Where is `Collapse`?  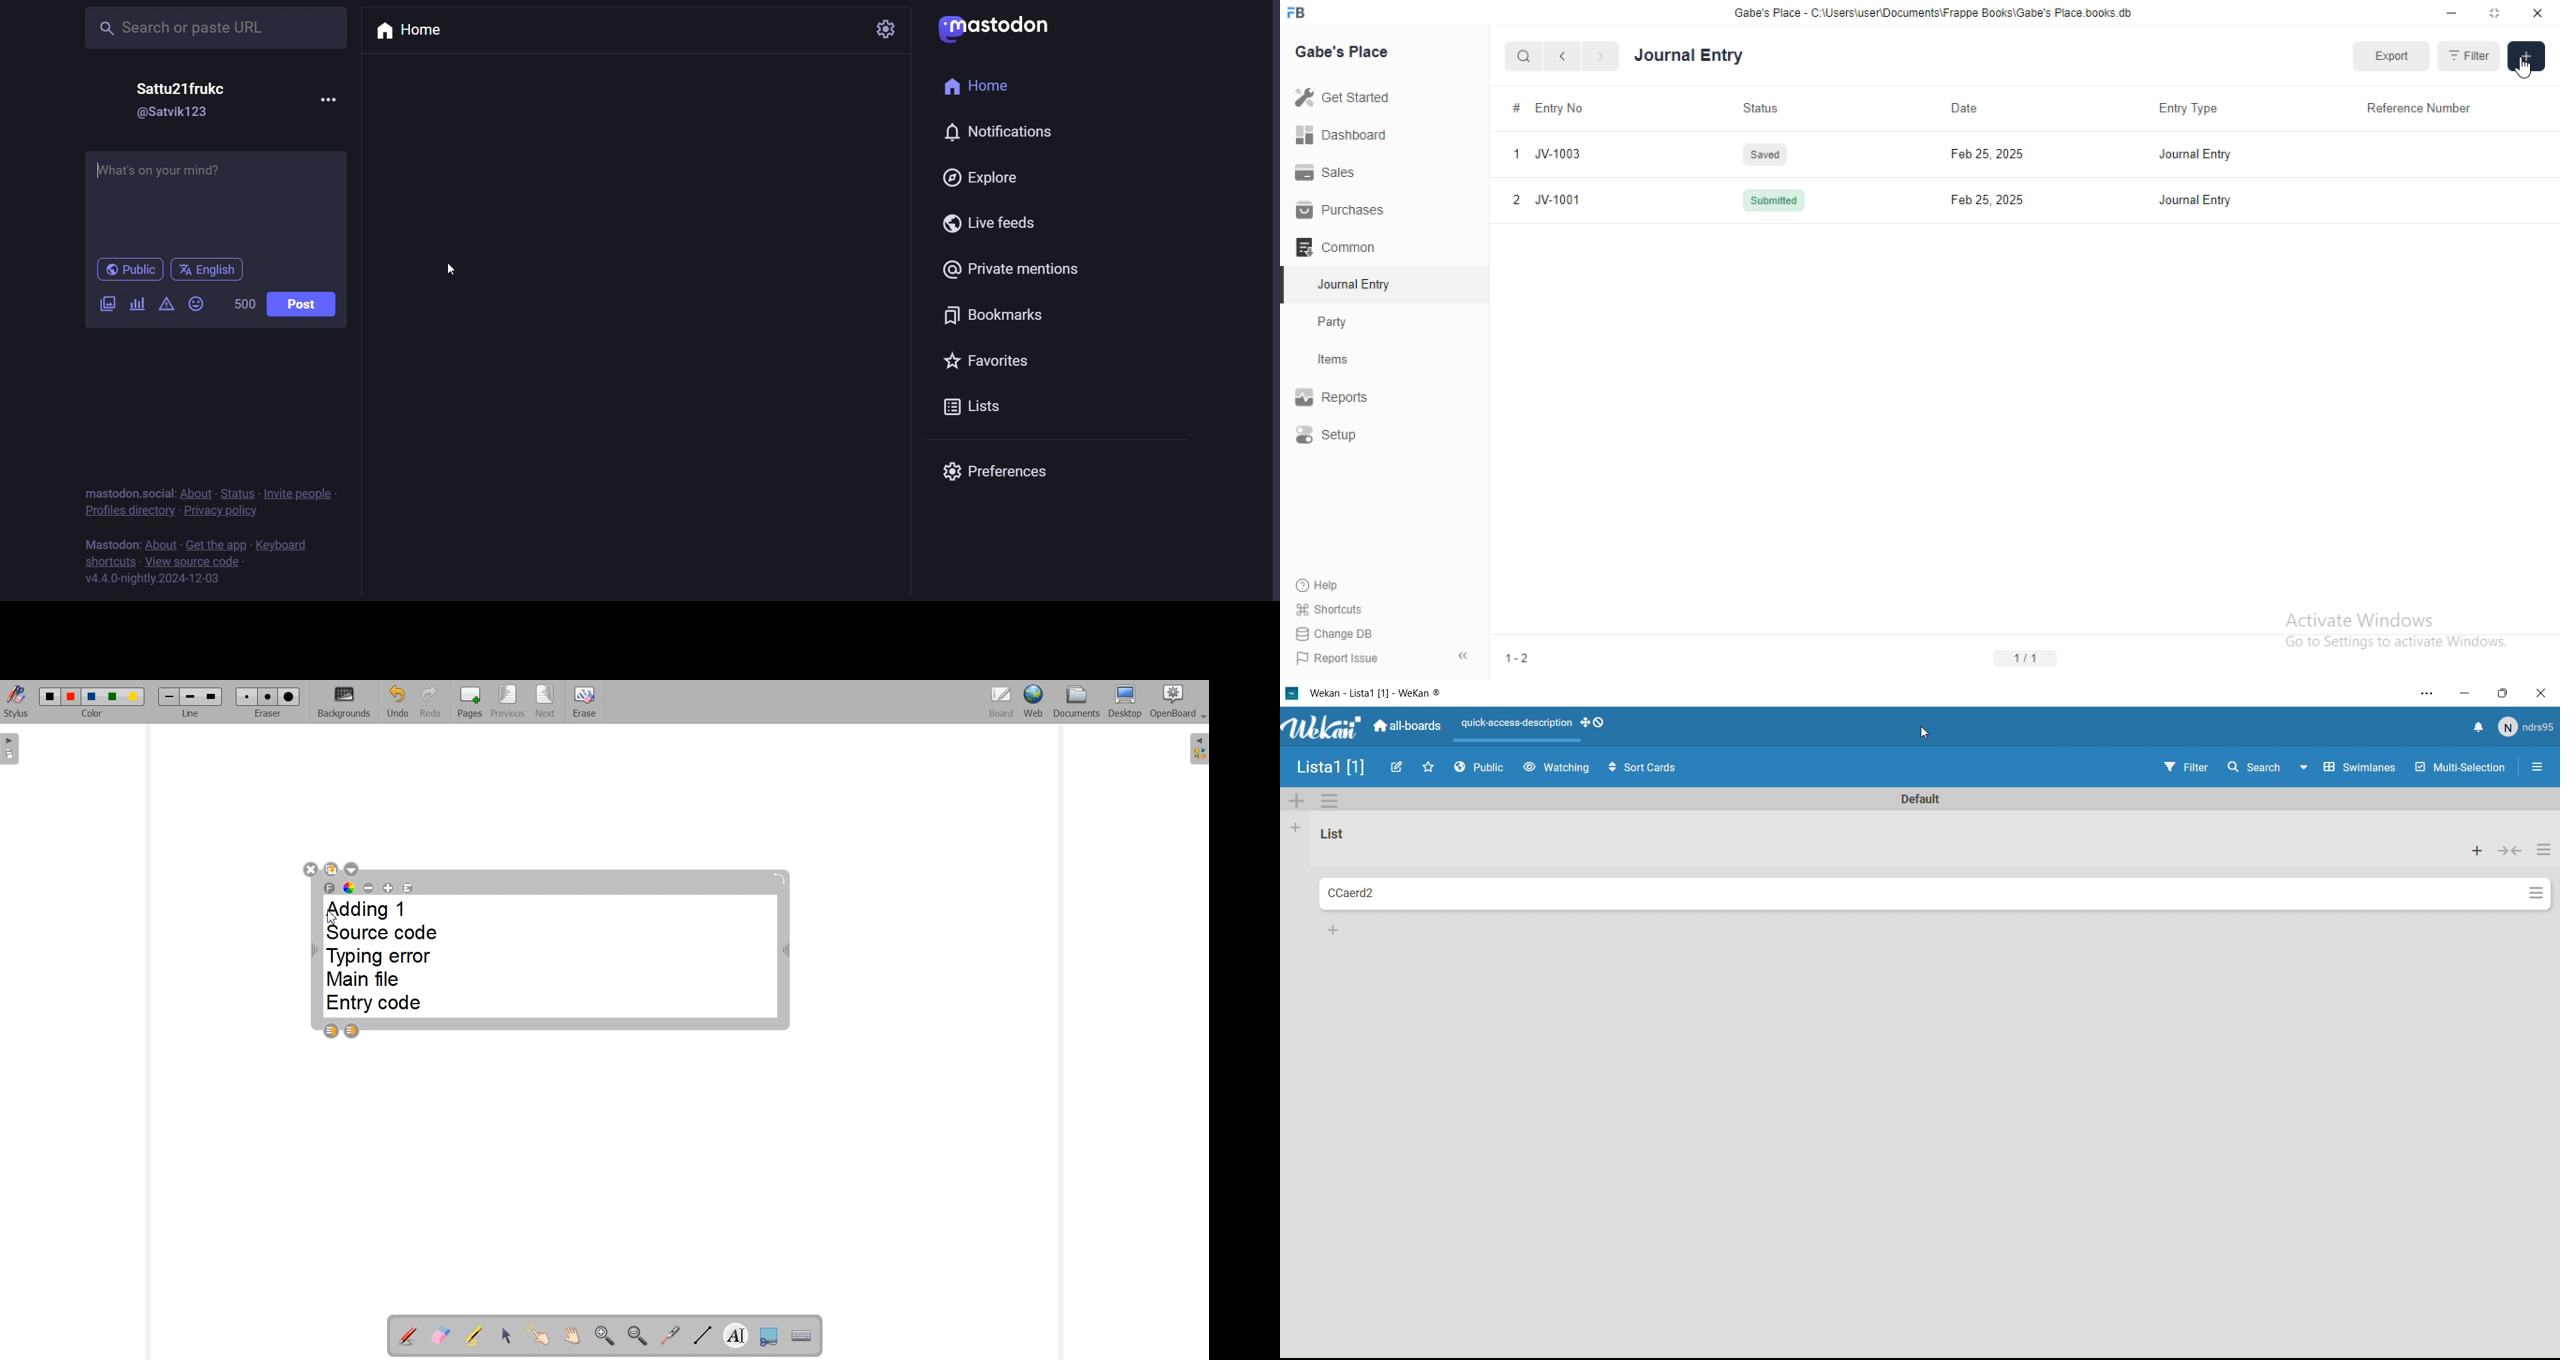
Collapse is located at coordinates (1464, 656).